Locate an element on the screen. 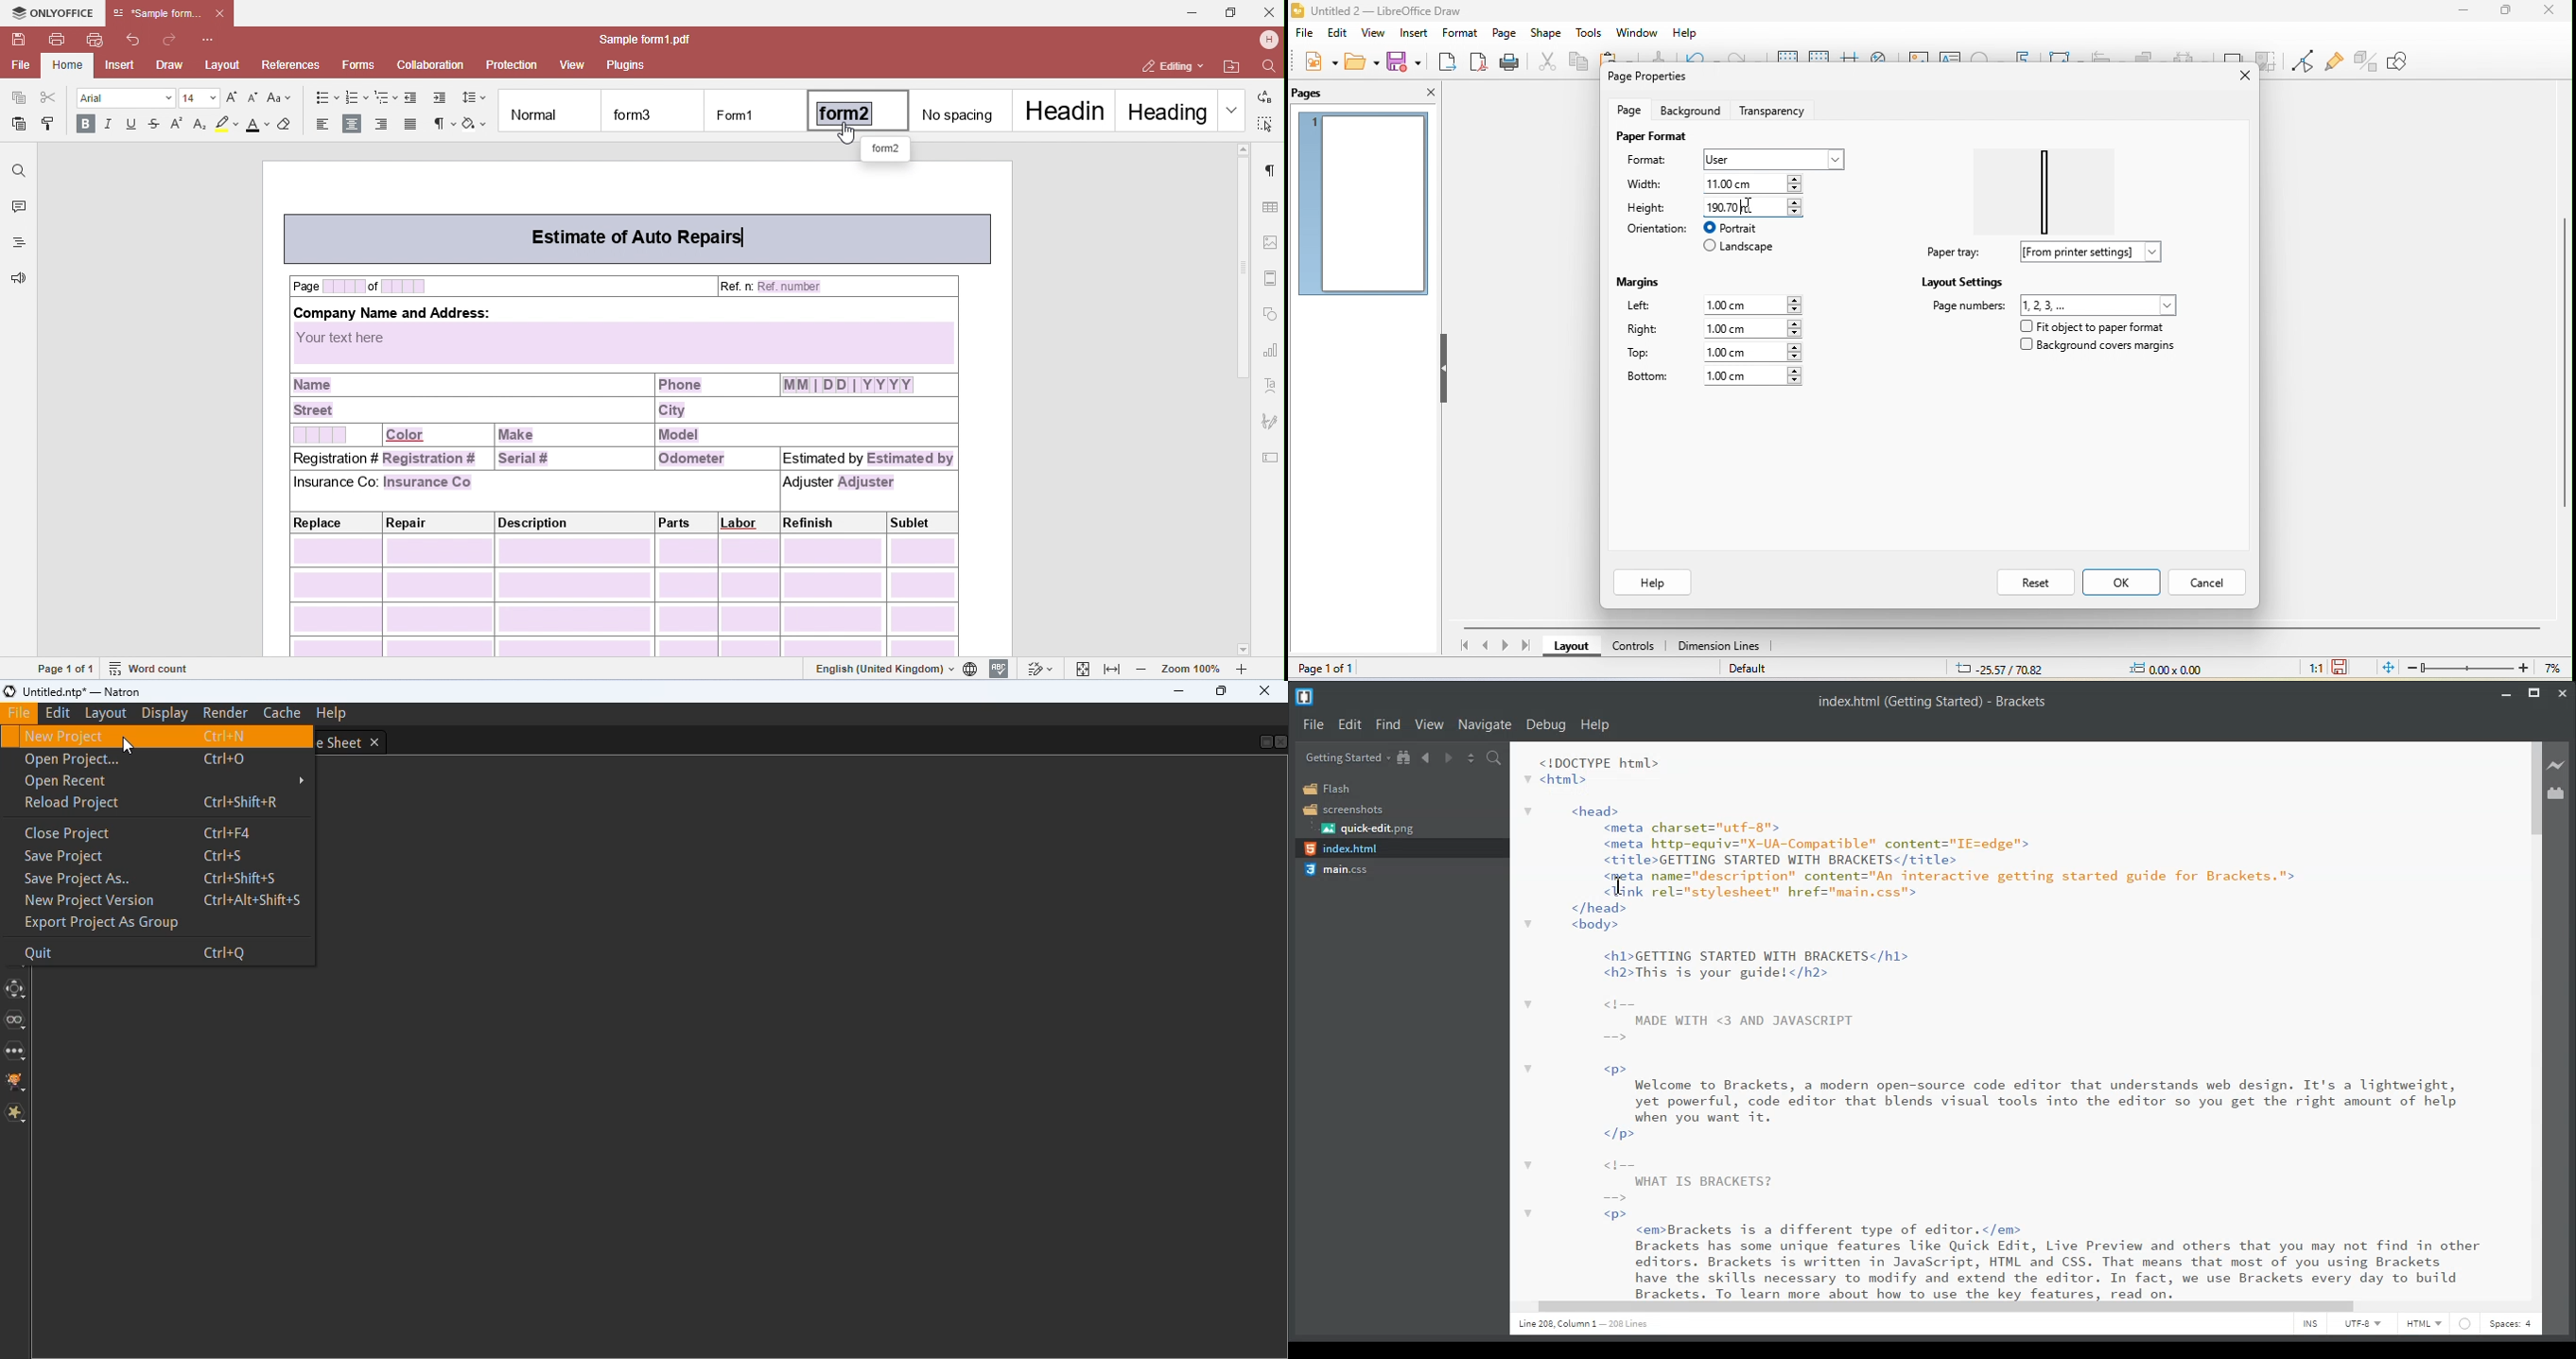 The width and height of the screenshot is (2576, 1372). Live preview is located at coordinates (2555, 764).